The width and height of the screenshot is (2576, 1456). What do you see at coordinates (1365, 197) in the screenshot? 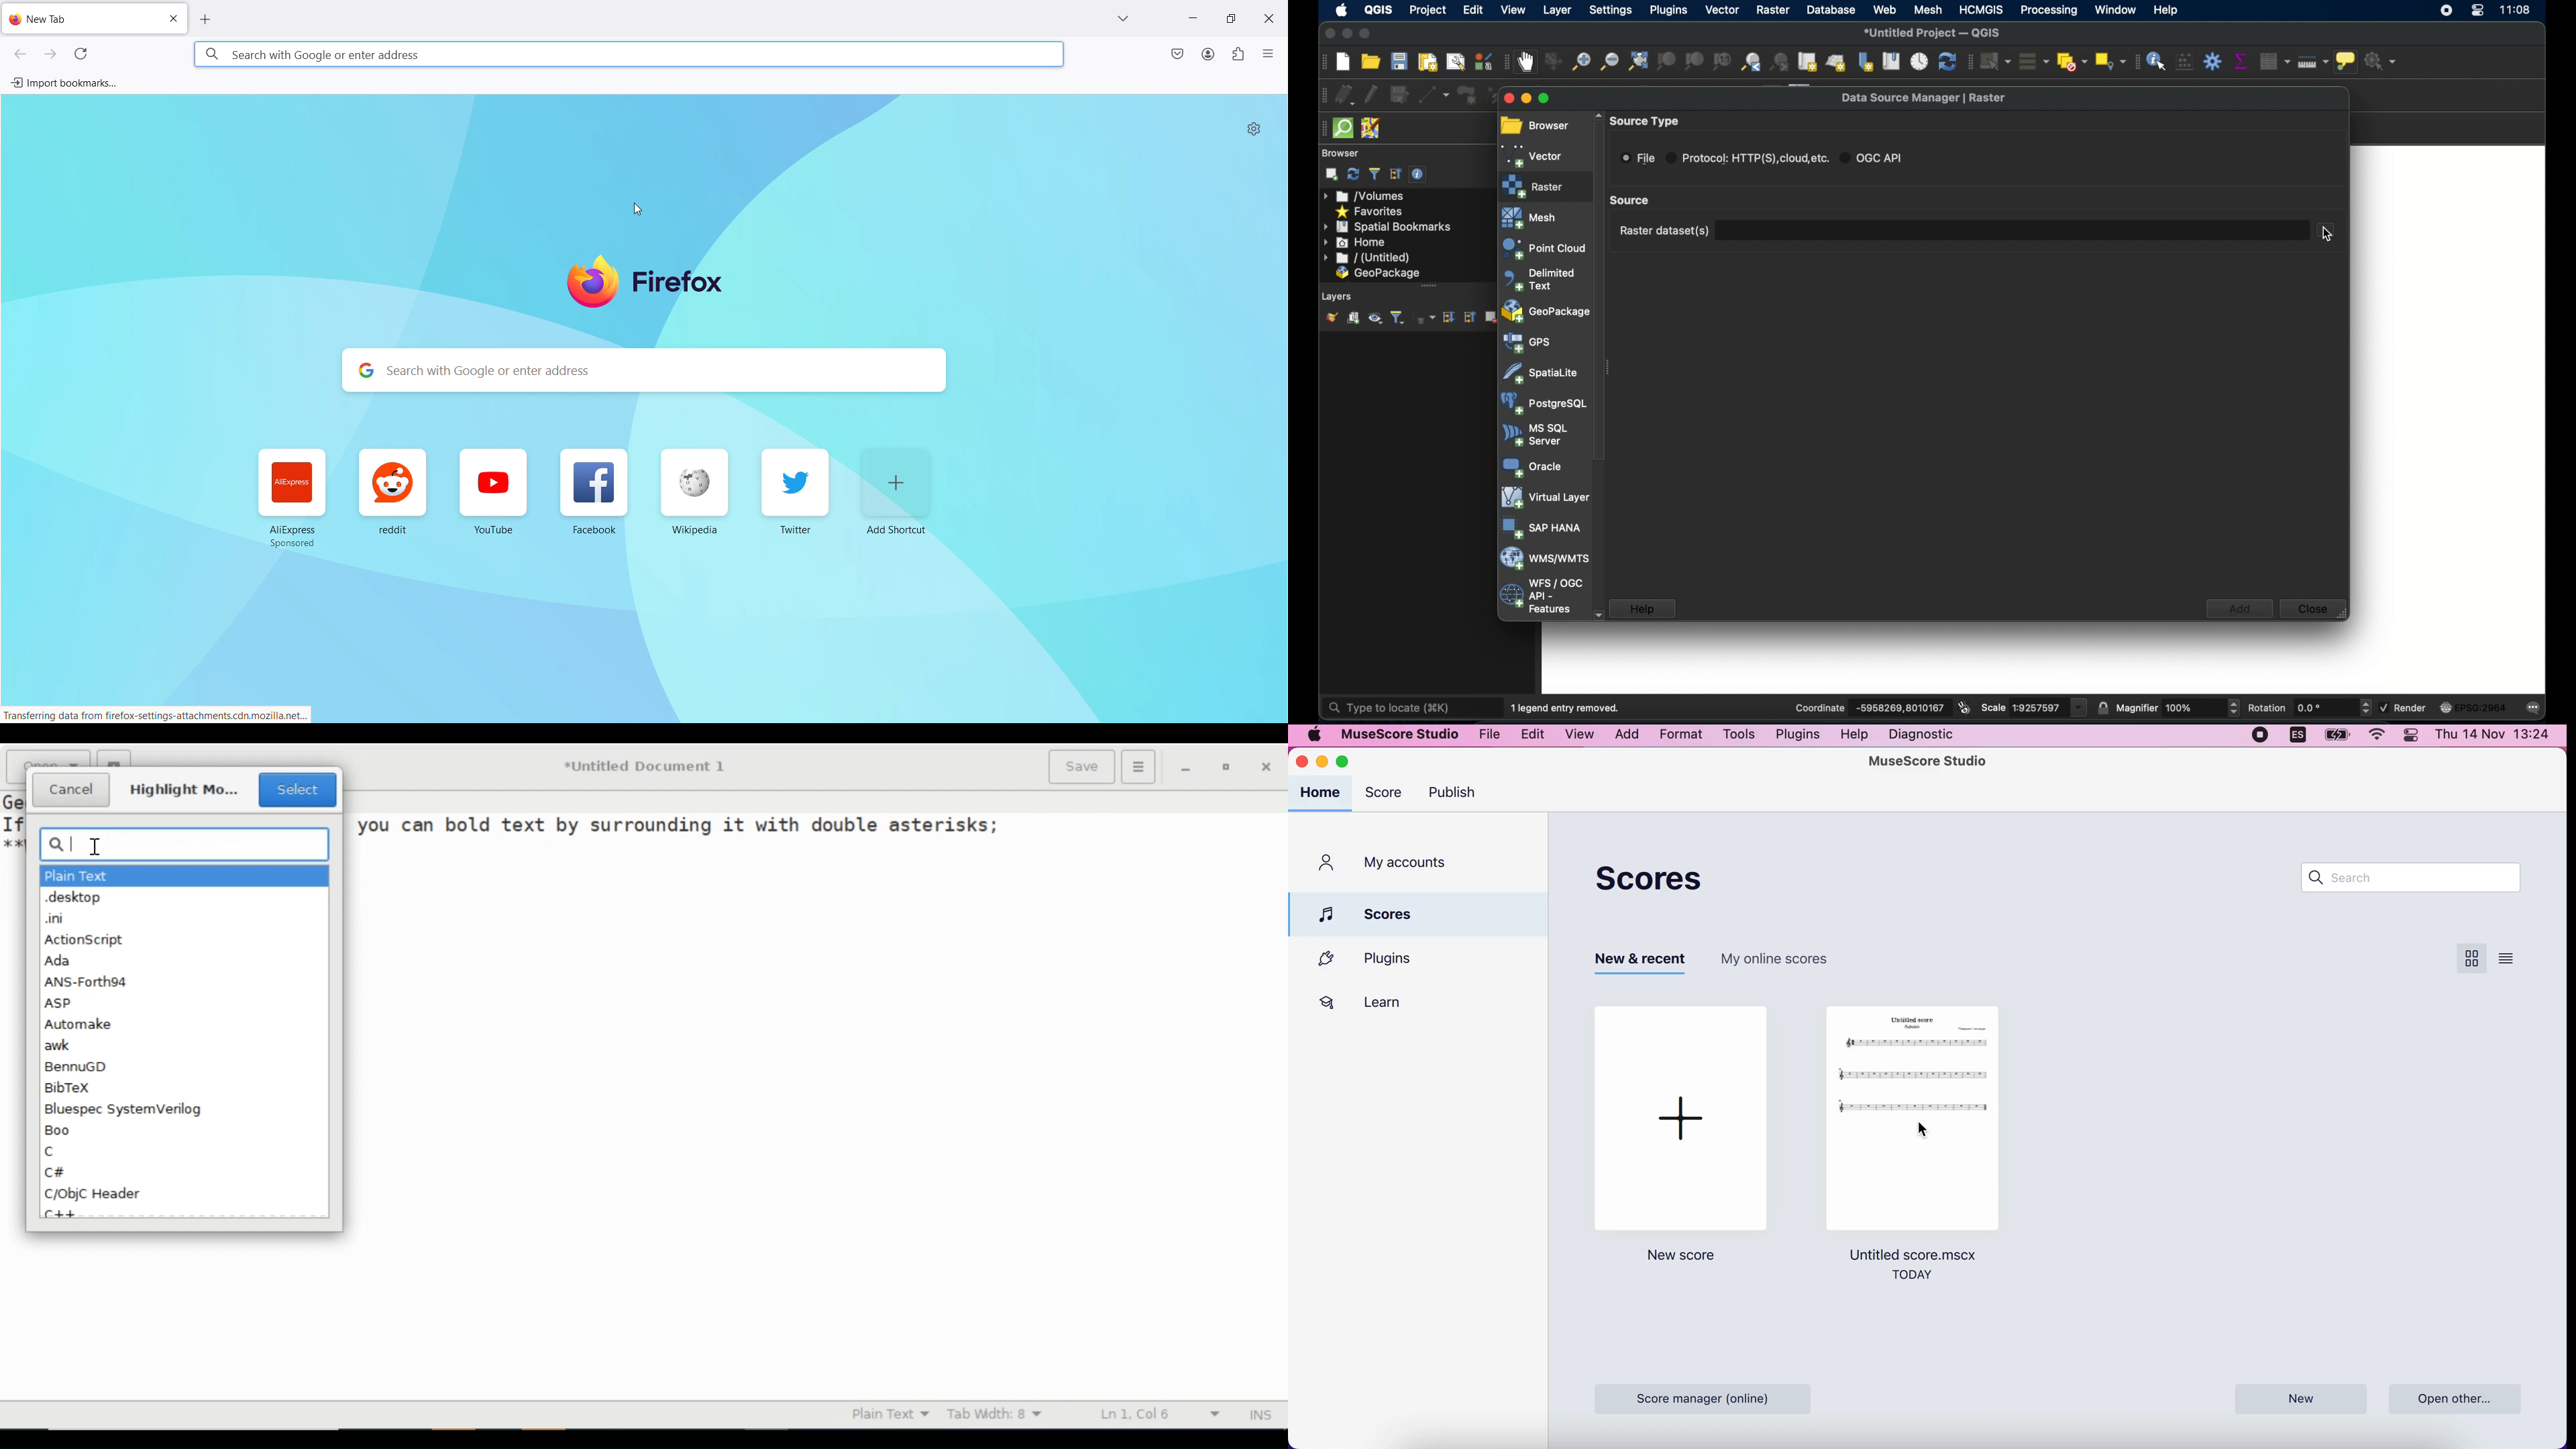
I see `volumes` at bounding box center [1365, 197].